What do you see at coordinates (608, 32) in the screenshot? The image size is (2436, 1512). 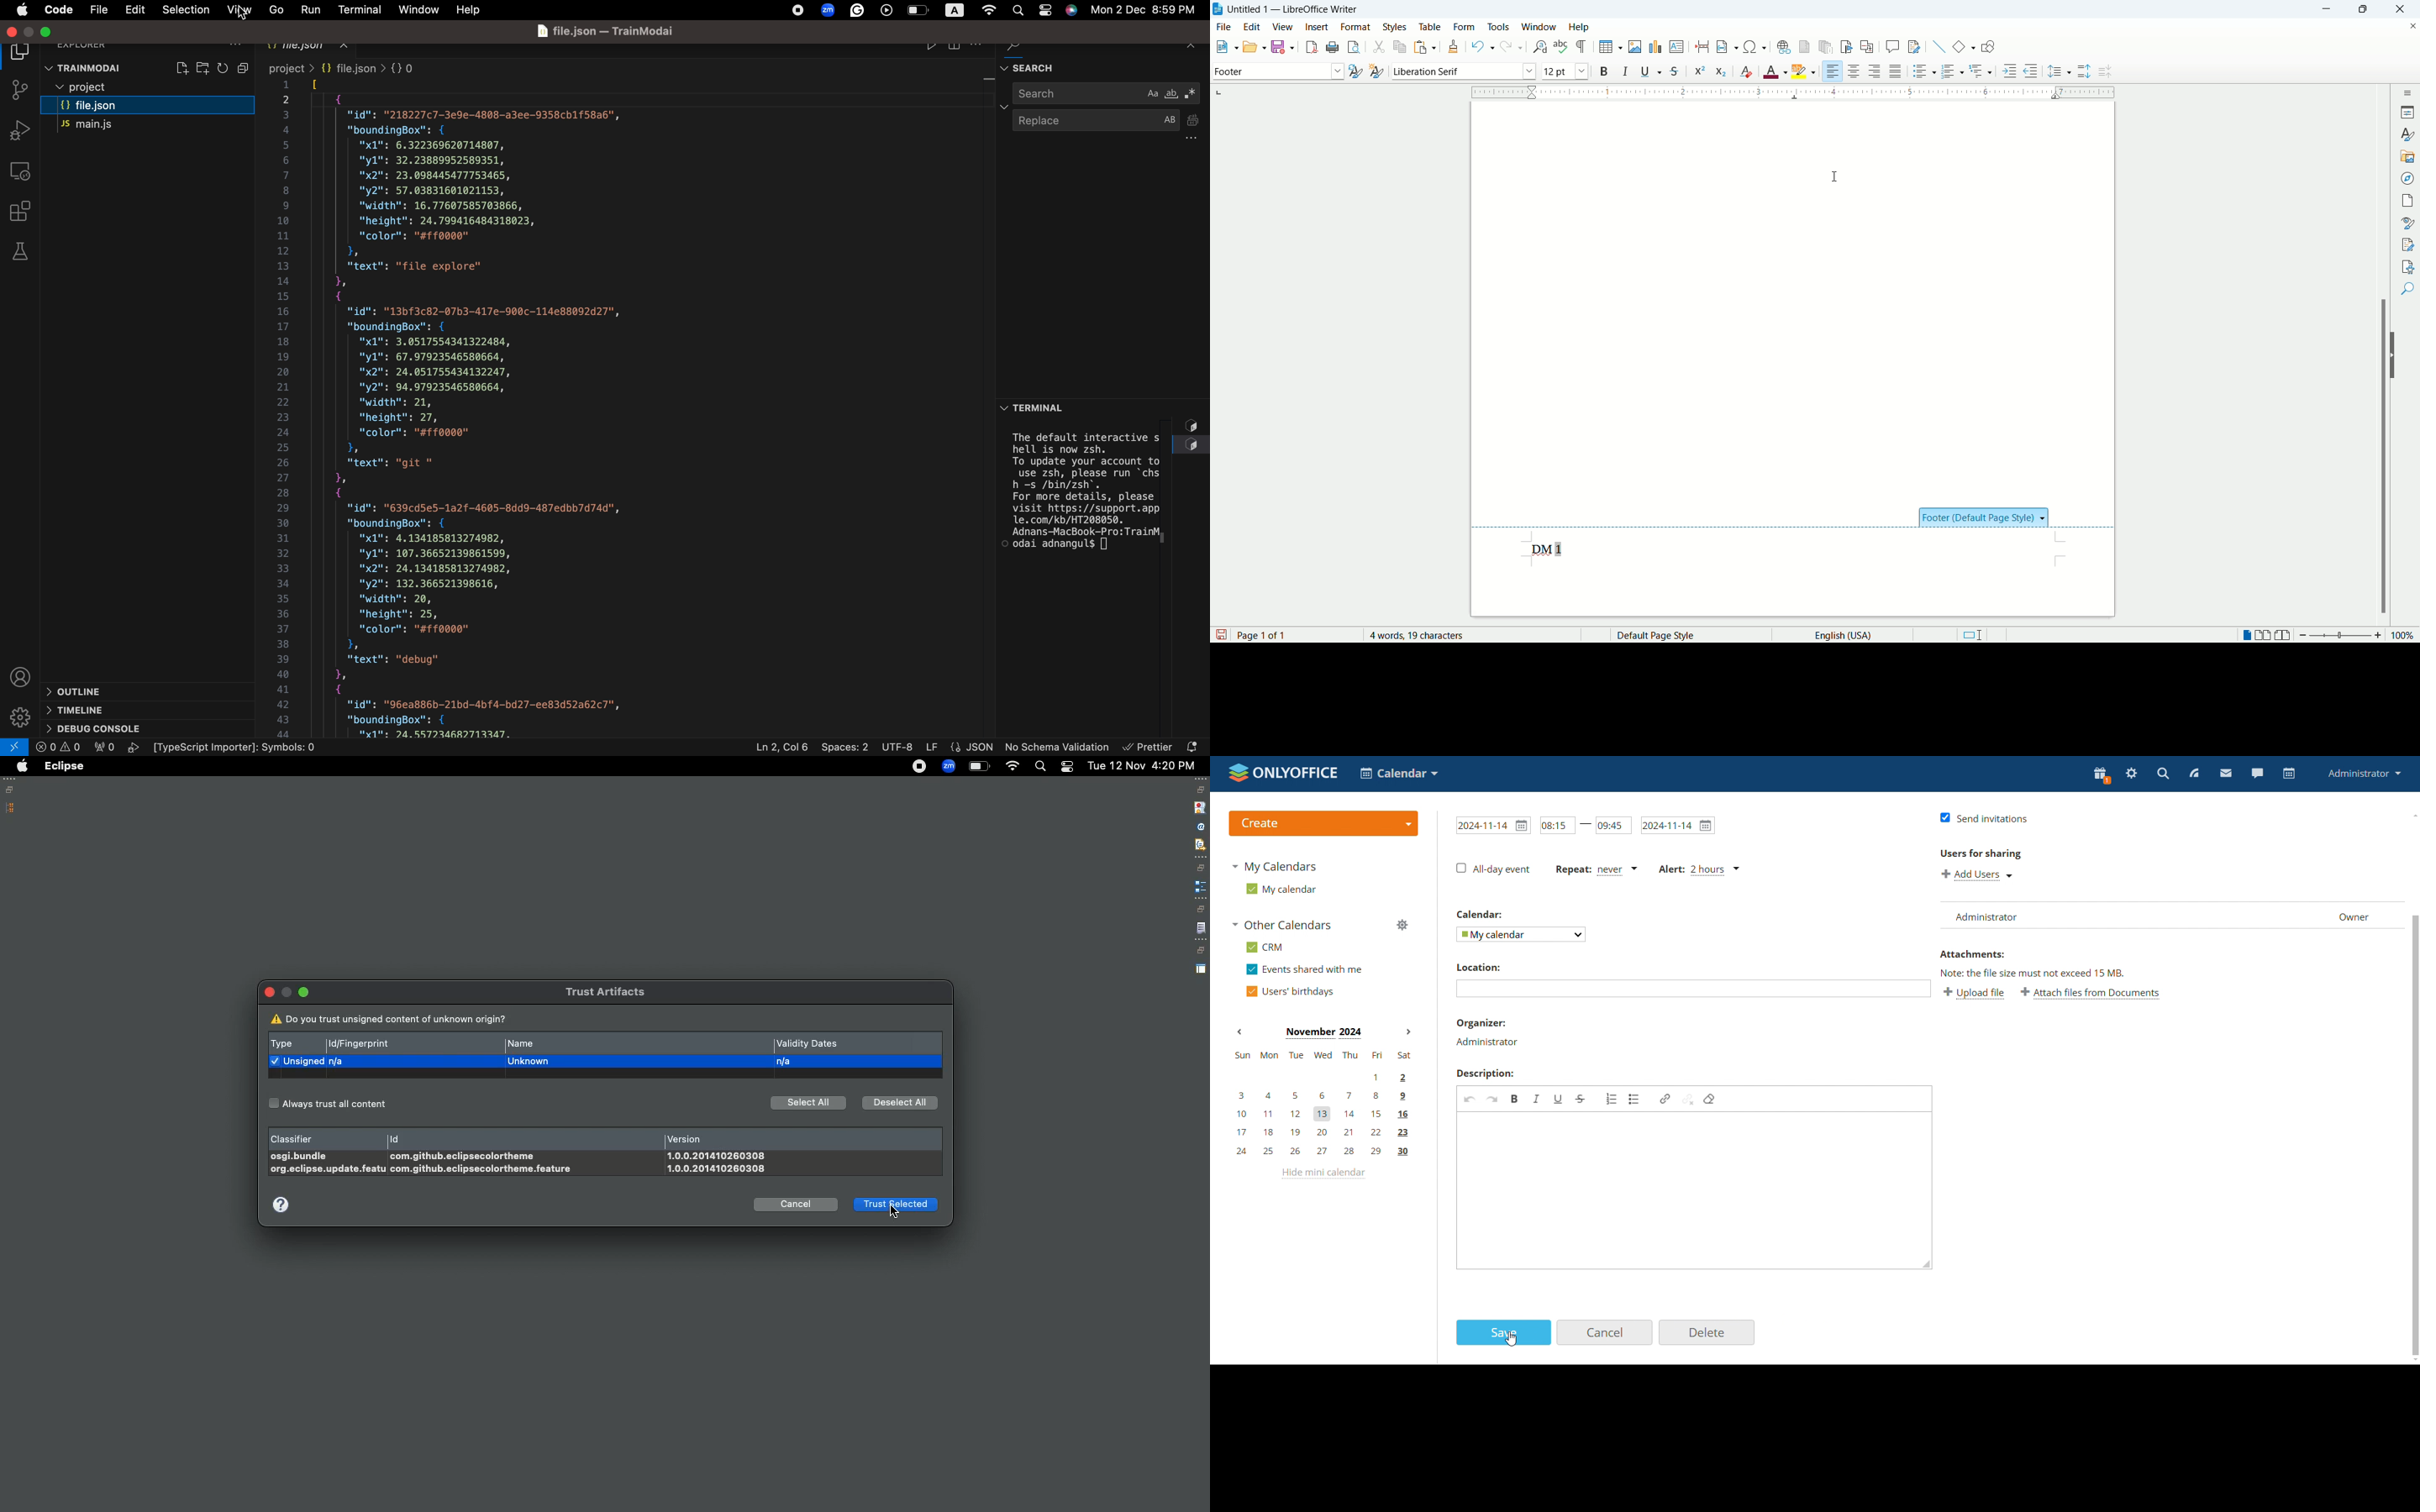 I see `file name` at bounding box center [608, 32].